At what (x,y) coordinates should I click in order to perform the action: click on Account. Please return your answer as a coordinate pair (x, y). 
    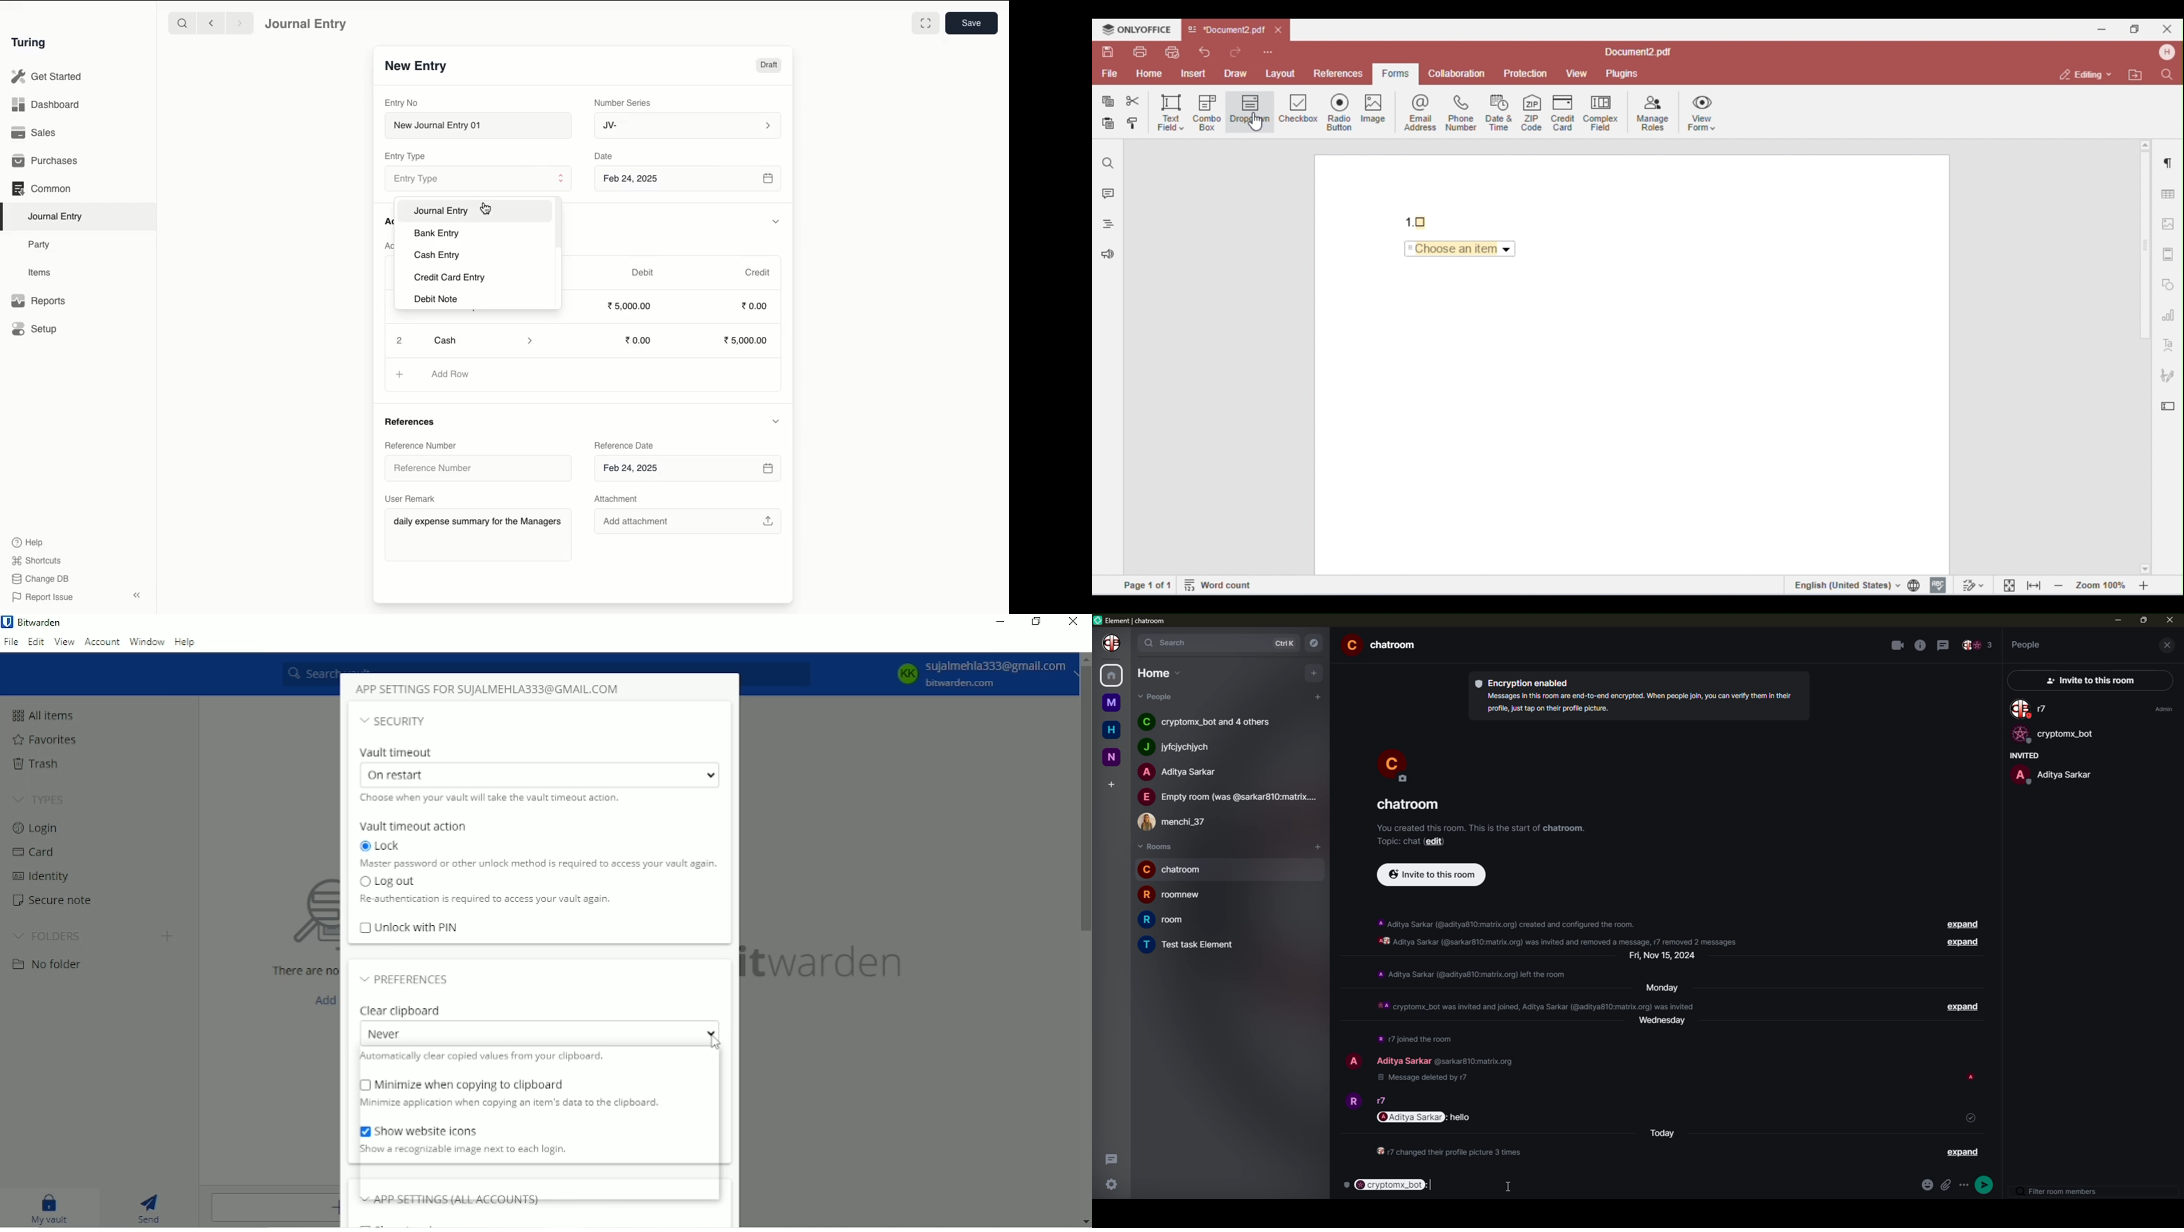
    Looking at the image, I should click on (980, 675).